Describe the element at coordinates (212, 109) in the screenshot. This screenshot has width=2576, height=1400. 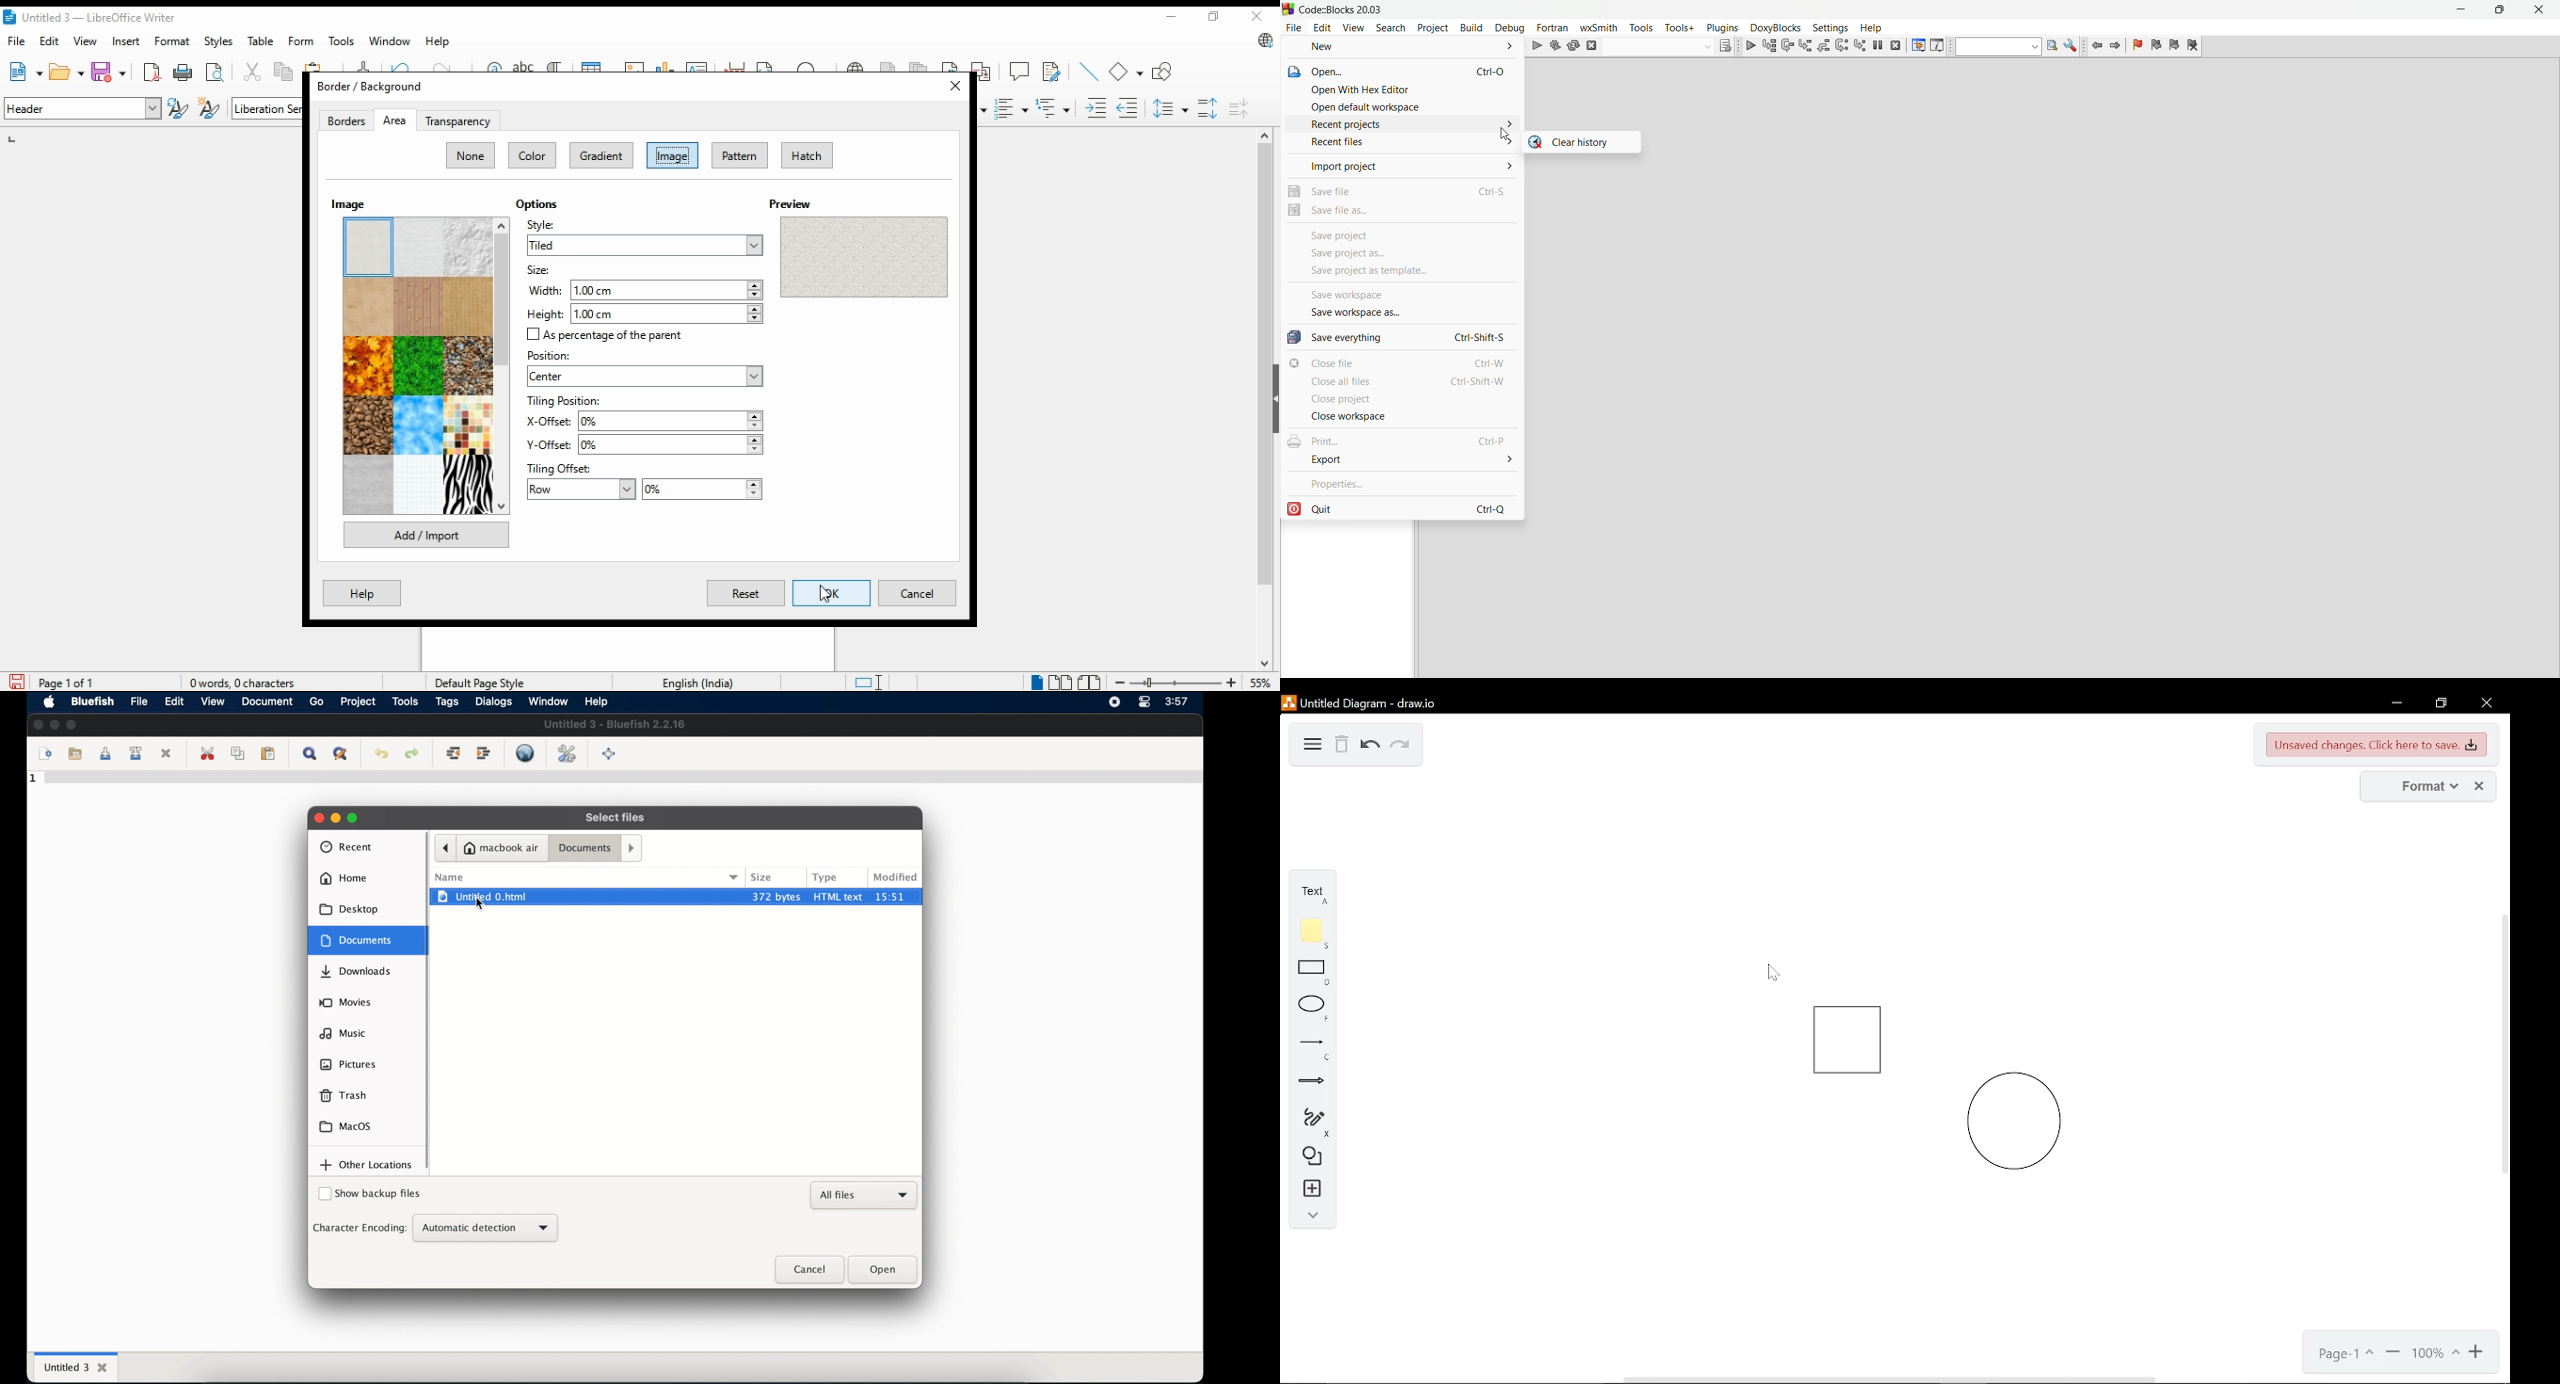
I see `new style from selection` at that location.